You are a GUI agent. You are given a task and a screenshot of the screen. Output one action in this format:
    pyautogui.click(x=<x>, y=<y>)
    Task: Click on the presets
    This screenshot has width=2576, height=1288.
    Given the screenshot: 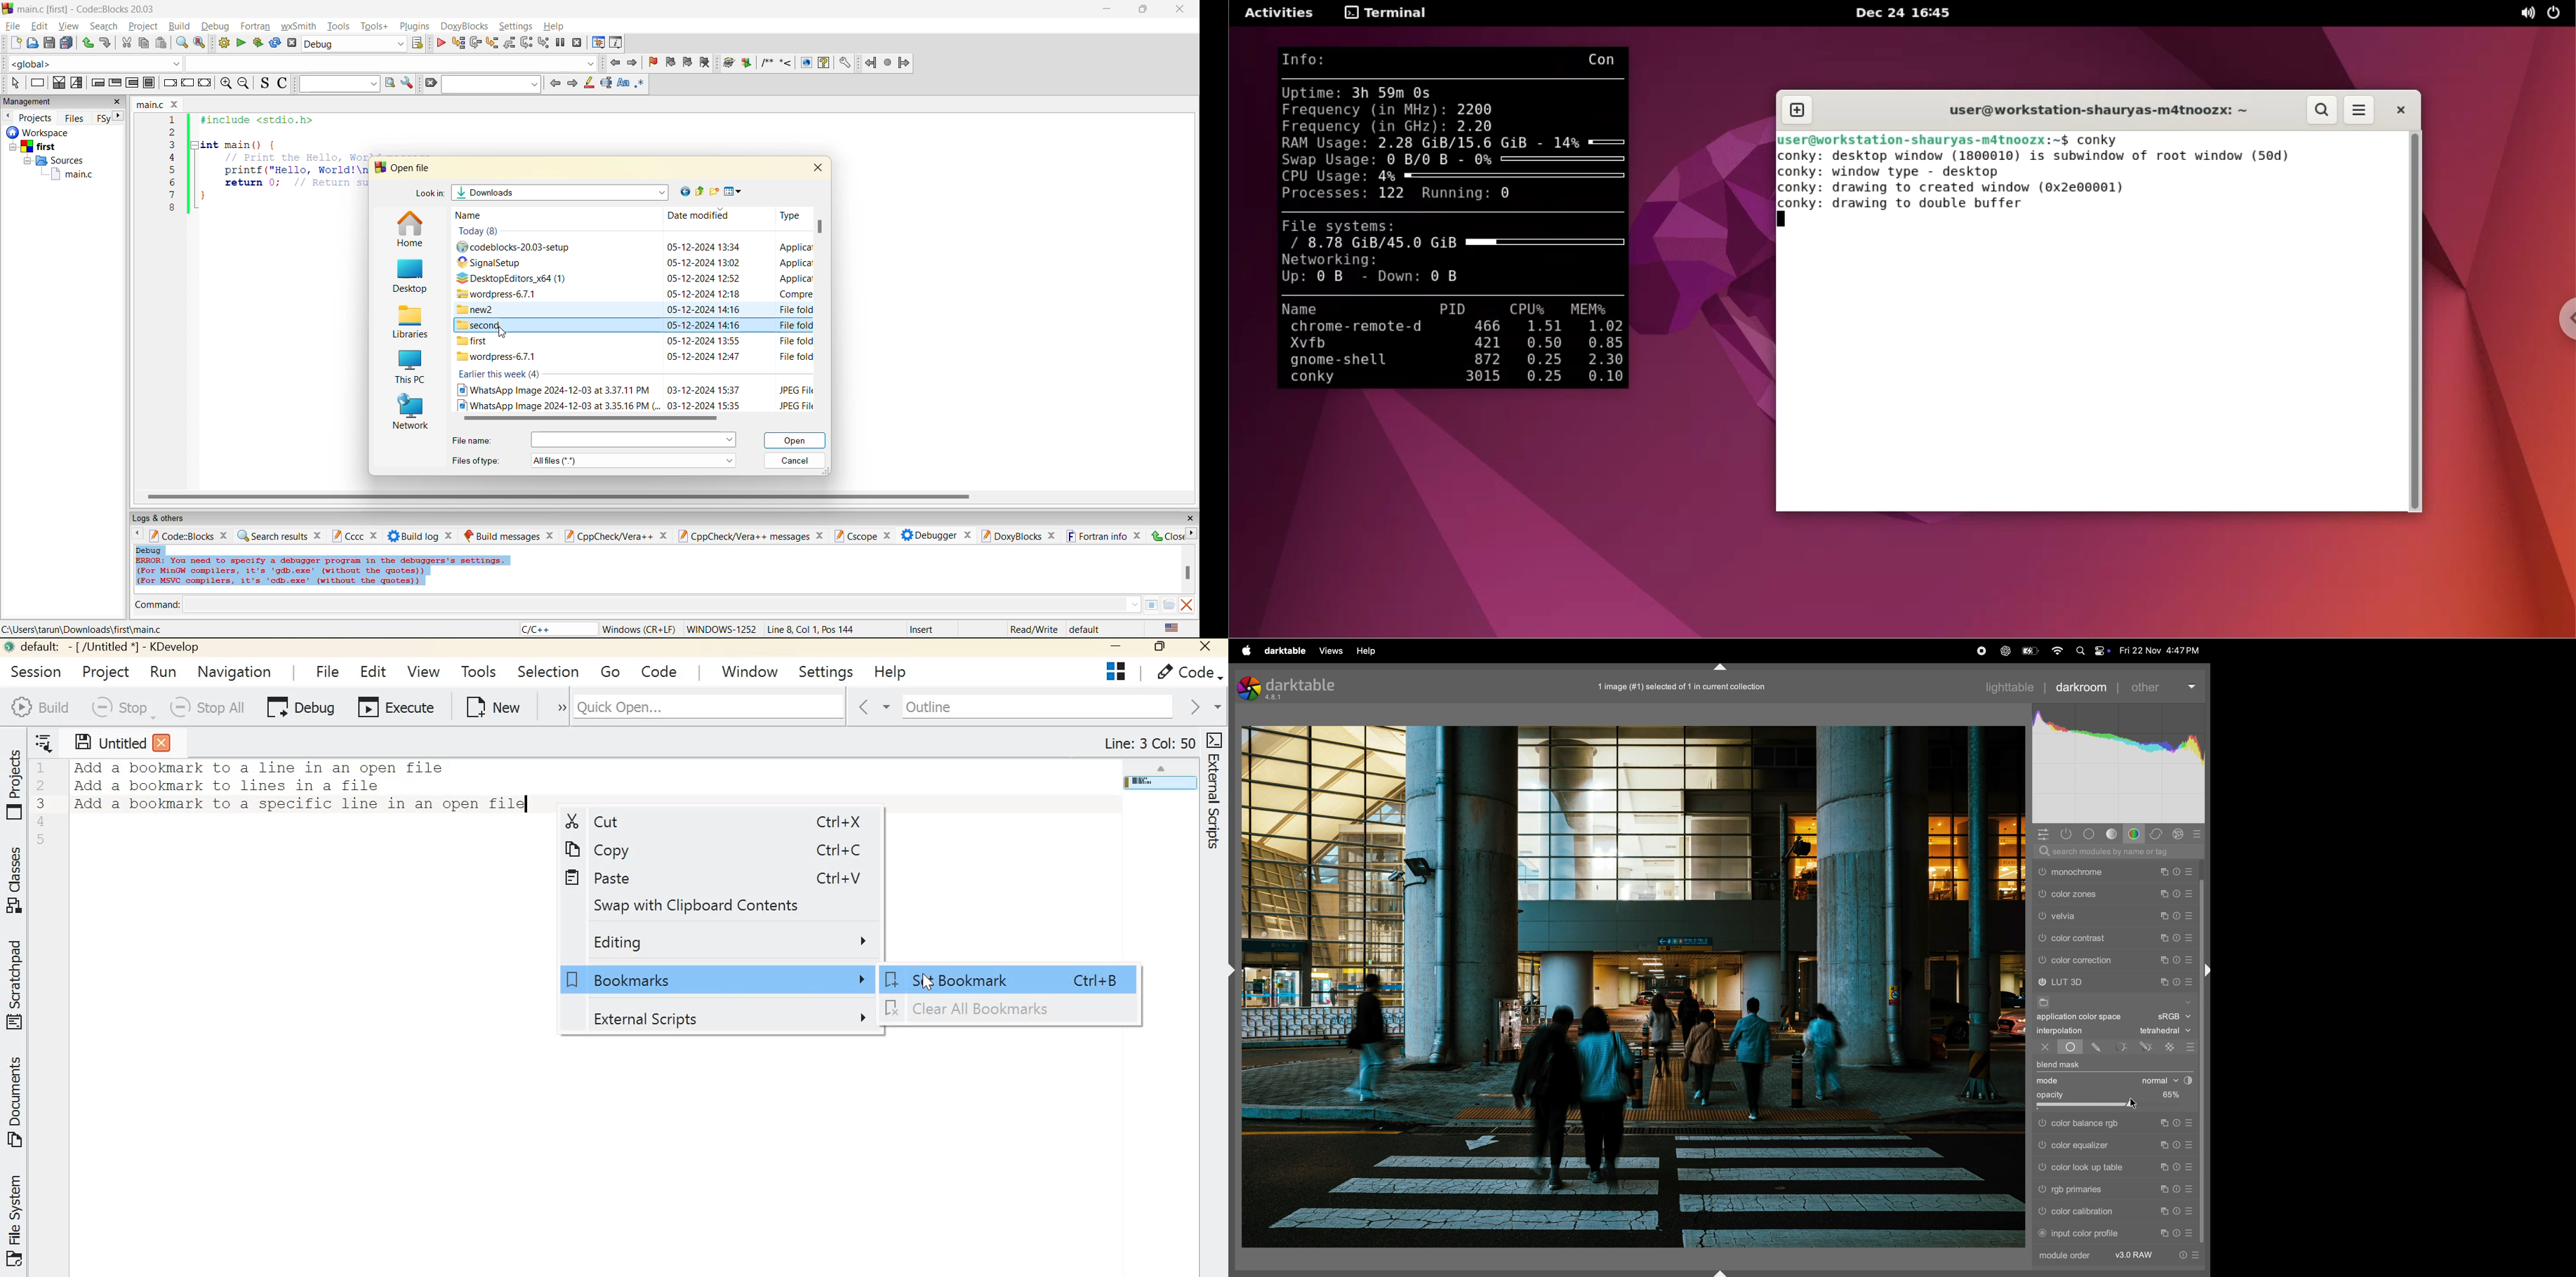 What is the action you would take?
    pyautogui.click(x=2199, y=834)
    